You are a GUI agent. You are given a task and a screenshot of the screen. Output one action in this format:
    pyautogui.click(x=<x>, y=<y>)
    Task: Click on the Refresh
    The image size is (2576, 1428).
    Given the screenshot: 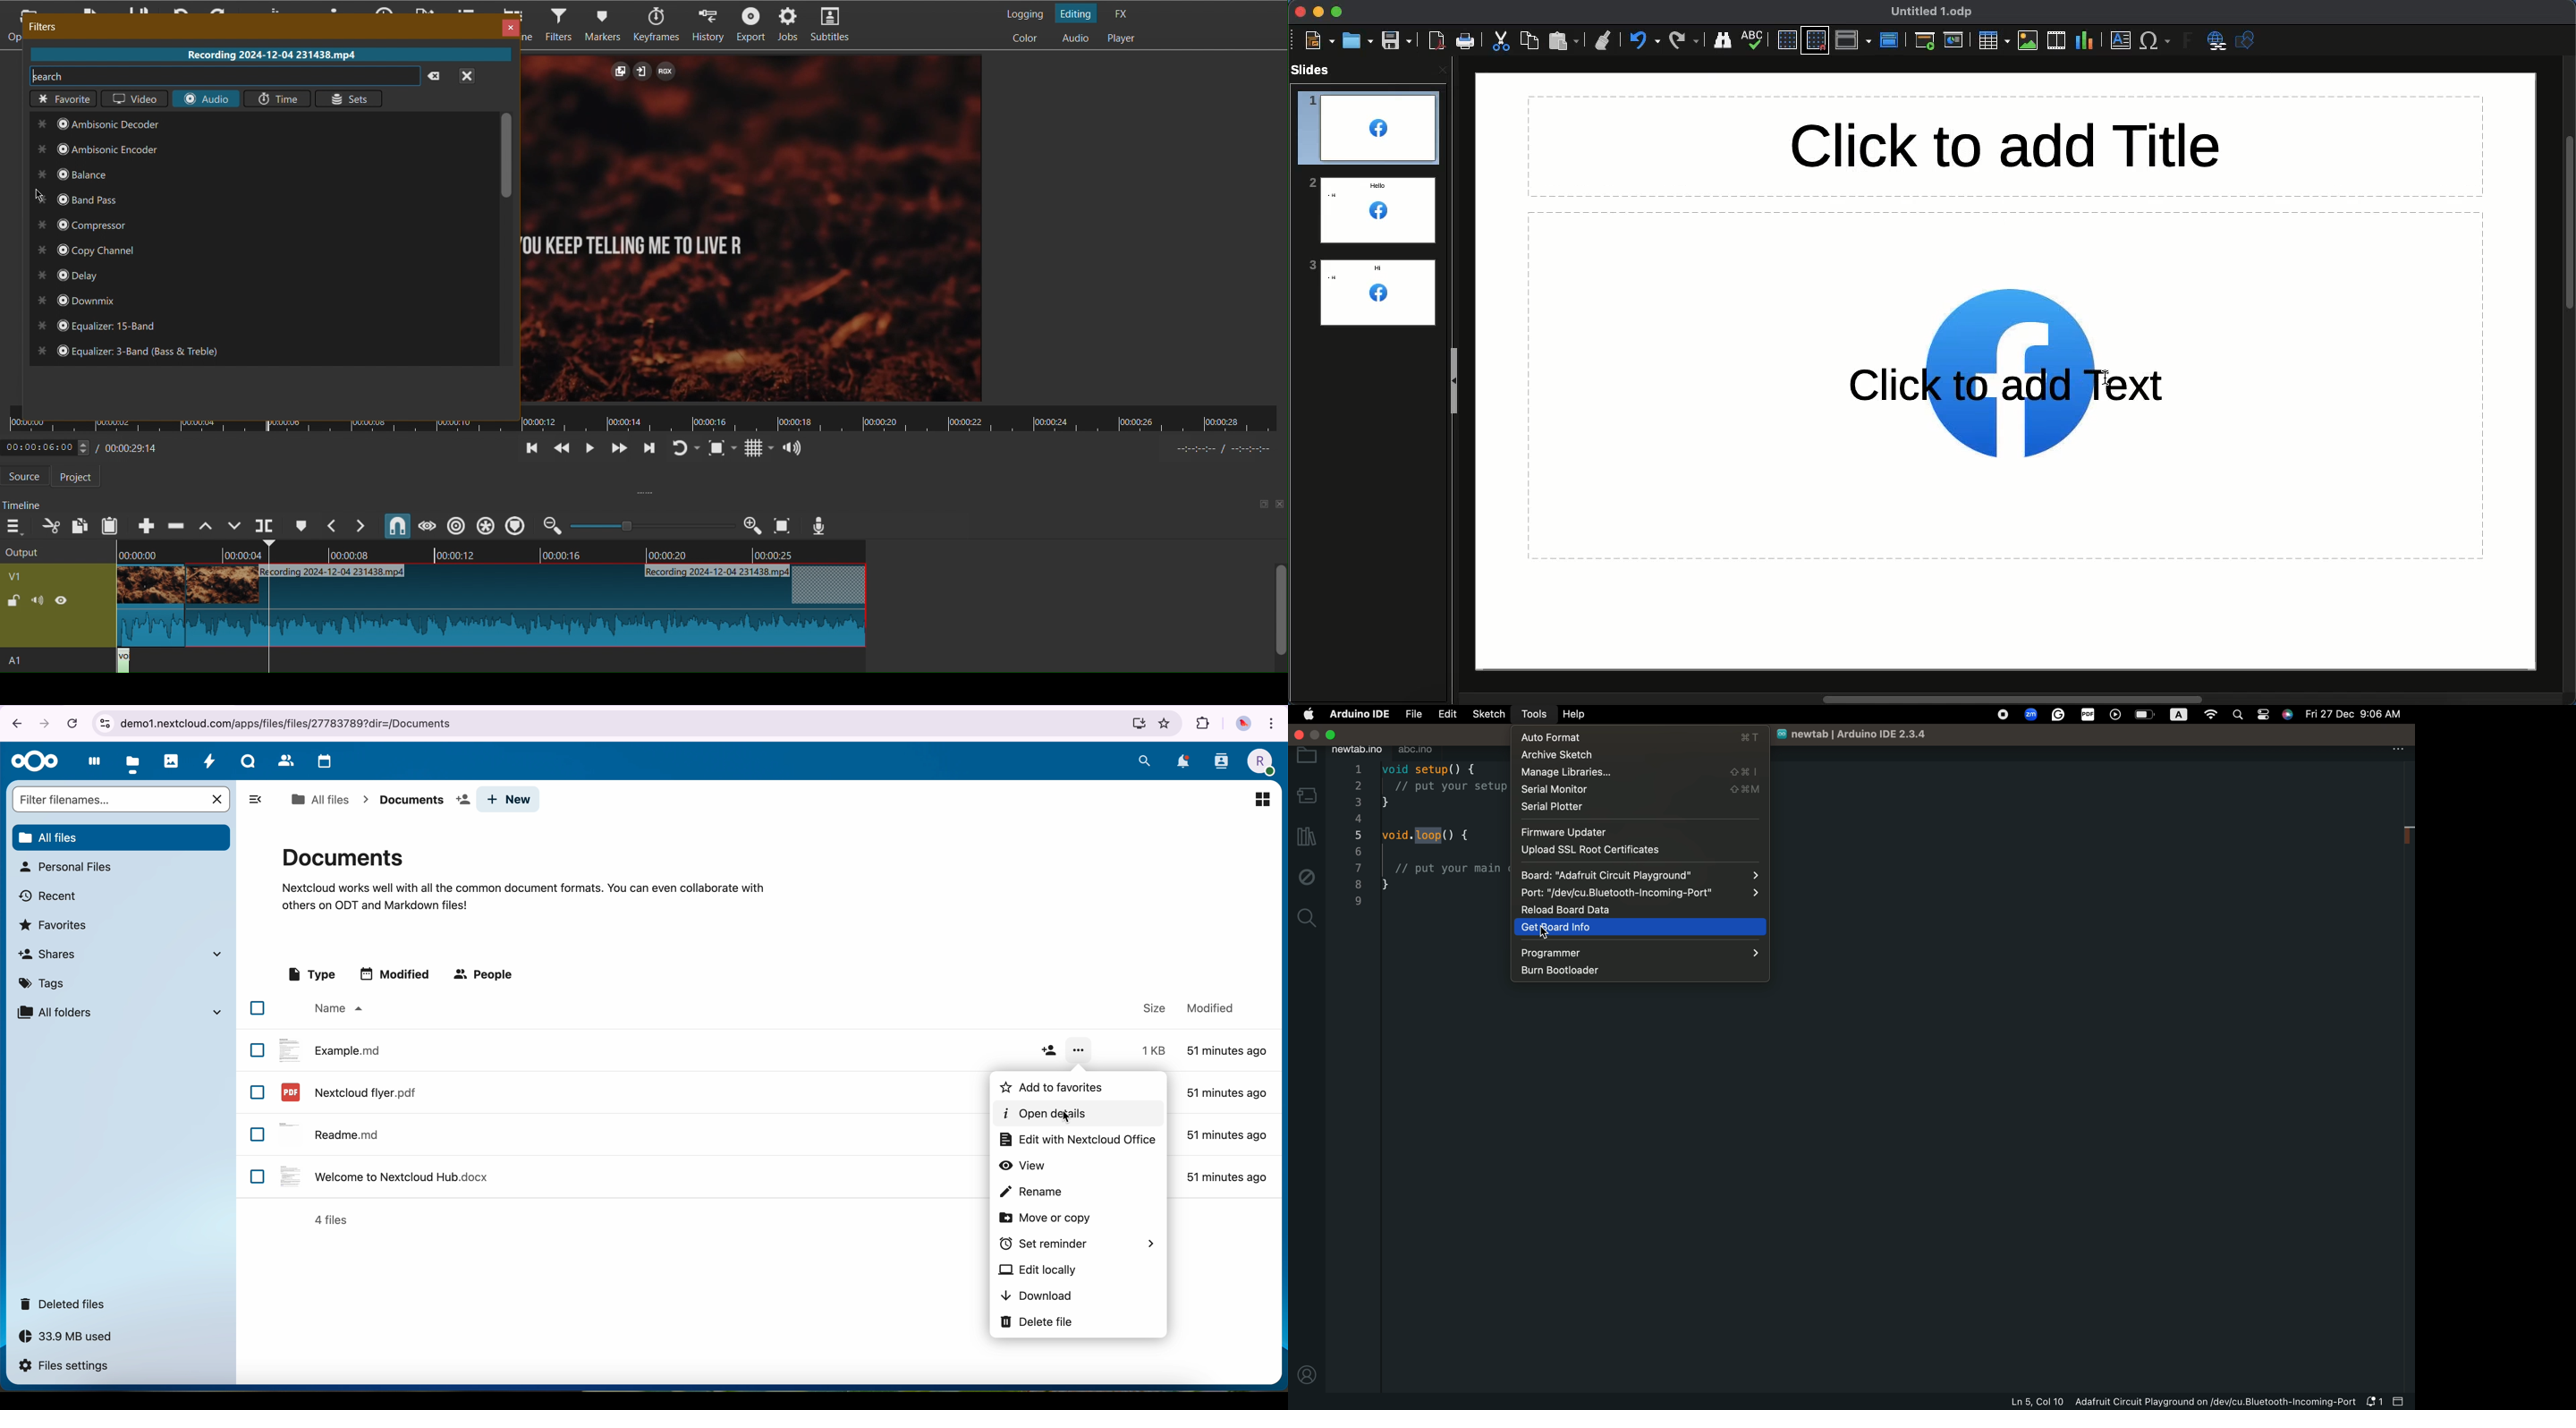 What is the action you would take?
    pyautogui.click(x=686, y=449)
    